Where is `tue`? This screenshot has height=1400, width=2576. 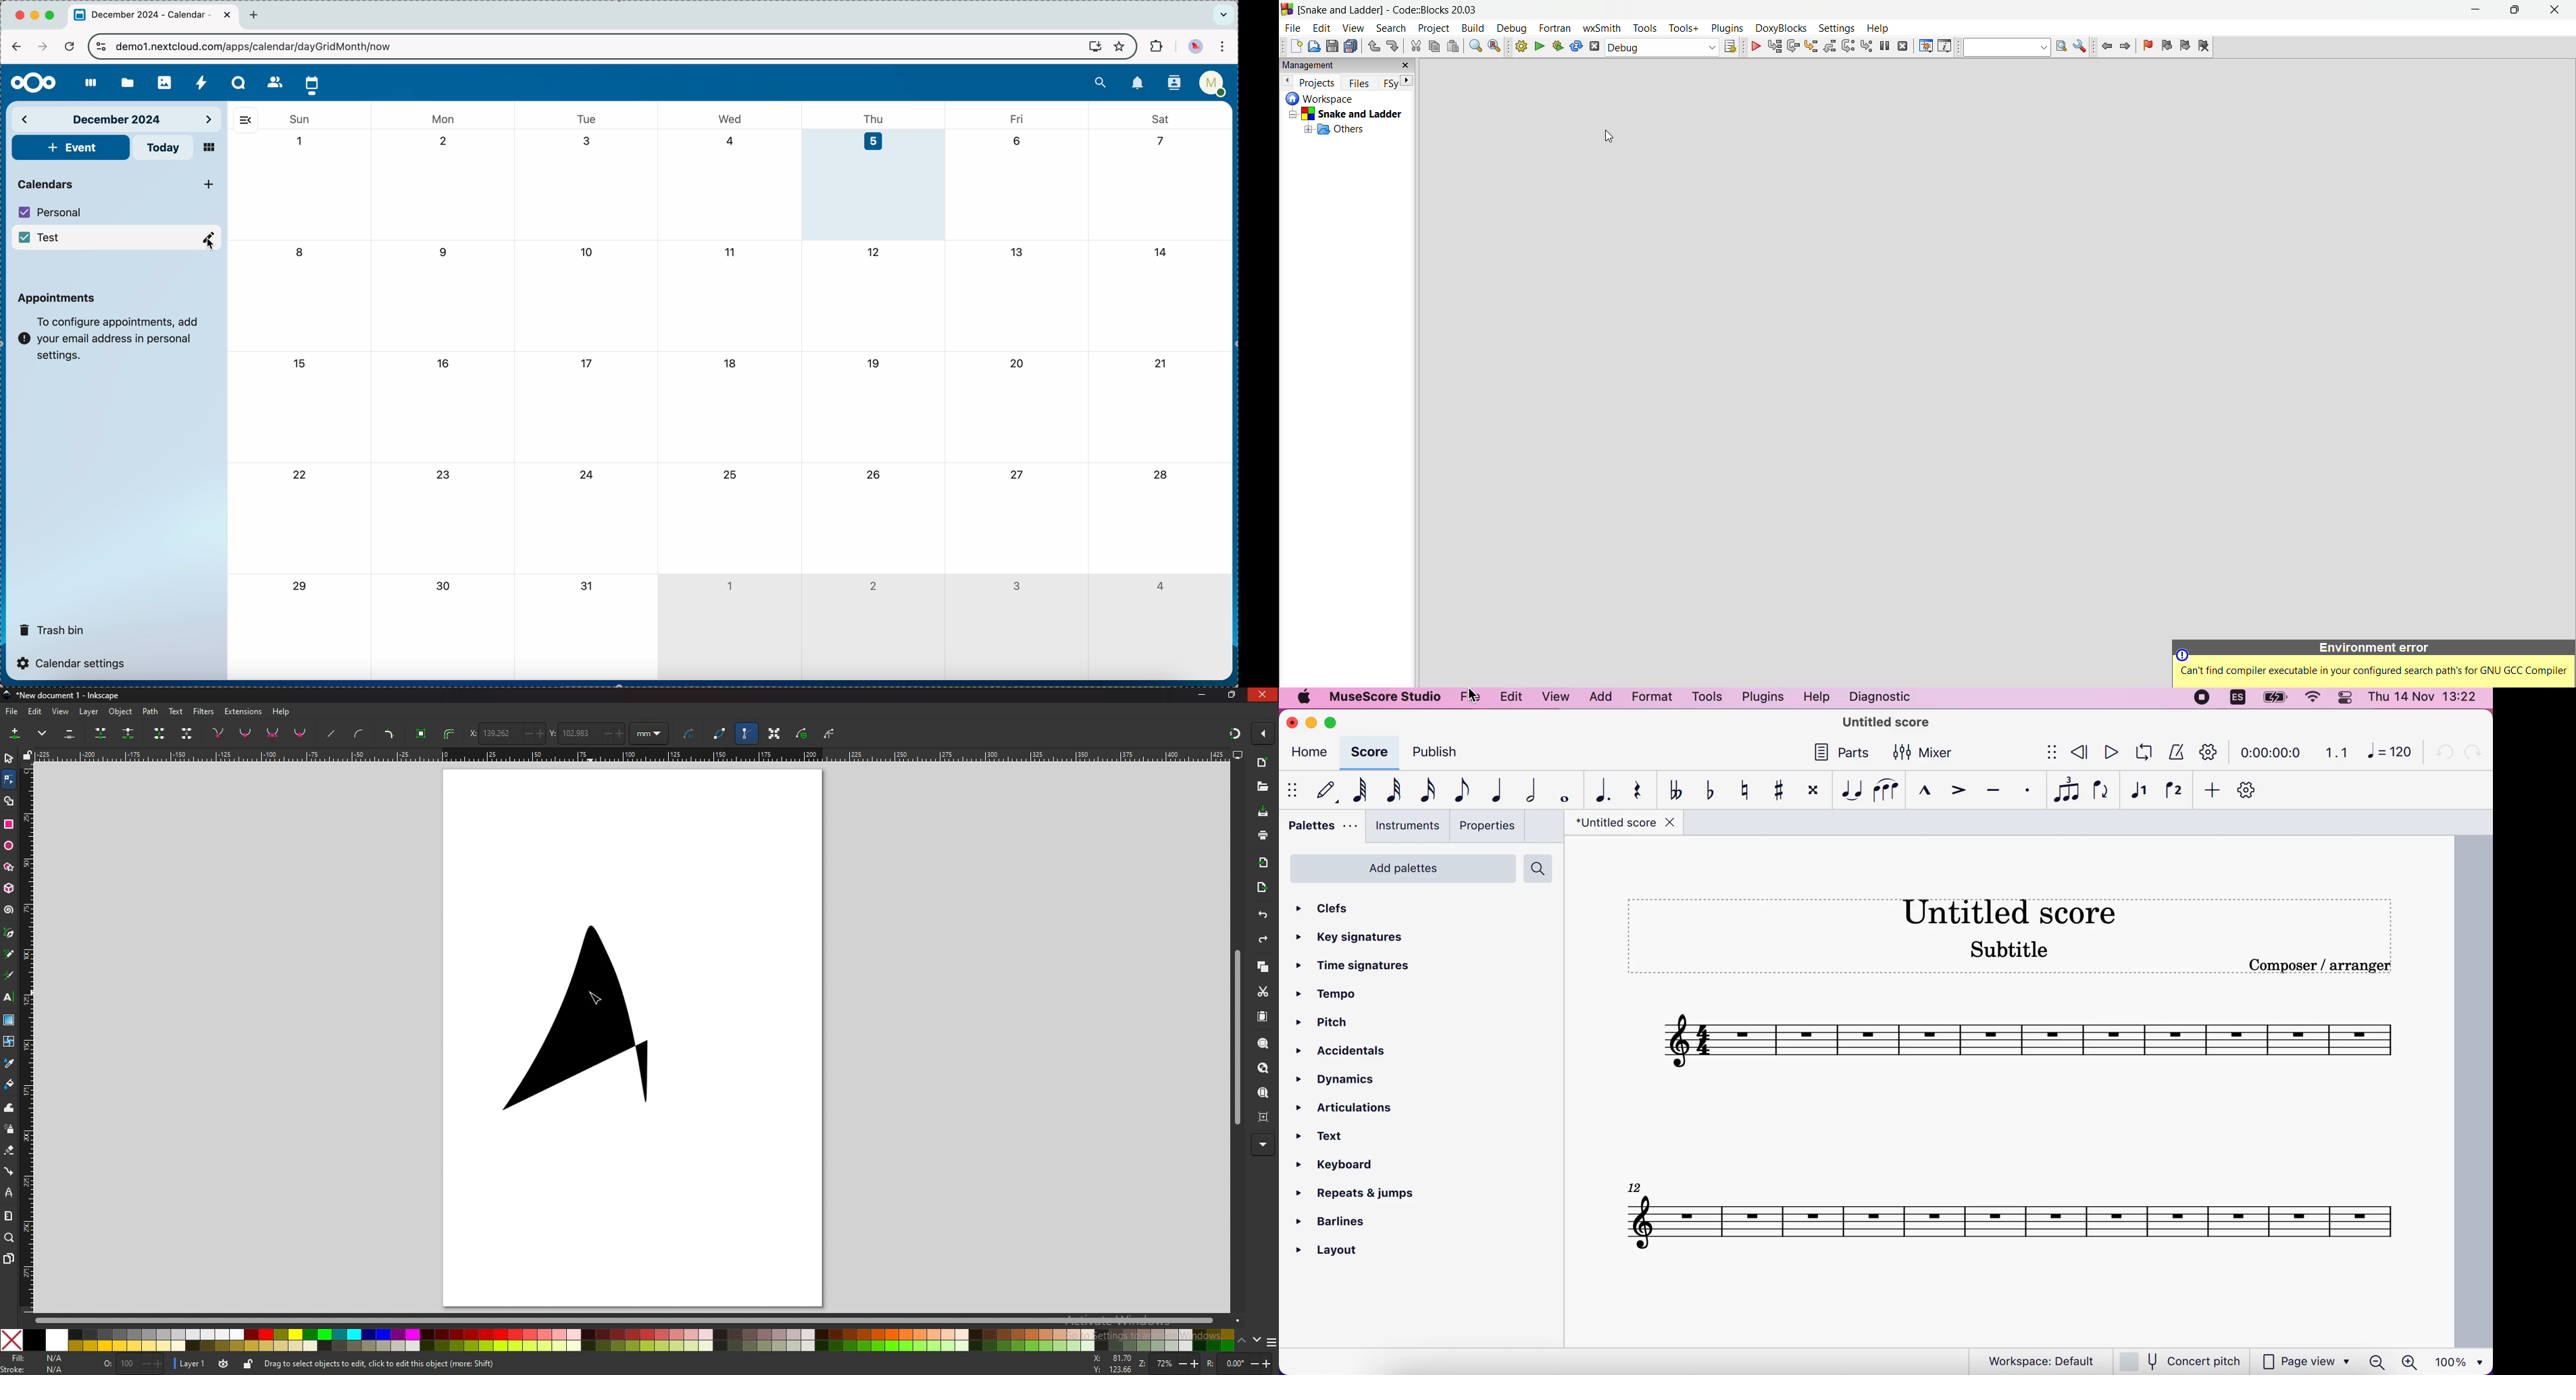 tue is located at coordinates (587, 119).